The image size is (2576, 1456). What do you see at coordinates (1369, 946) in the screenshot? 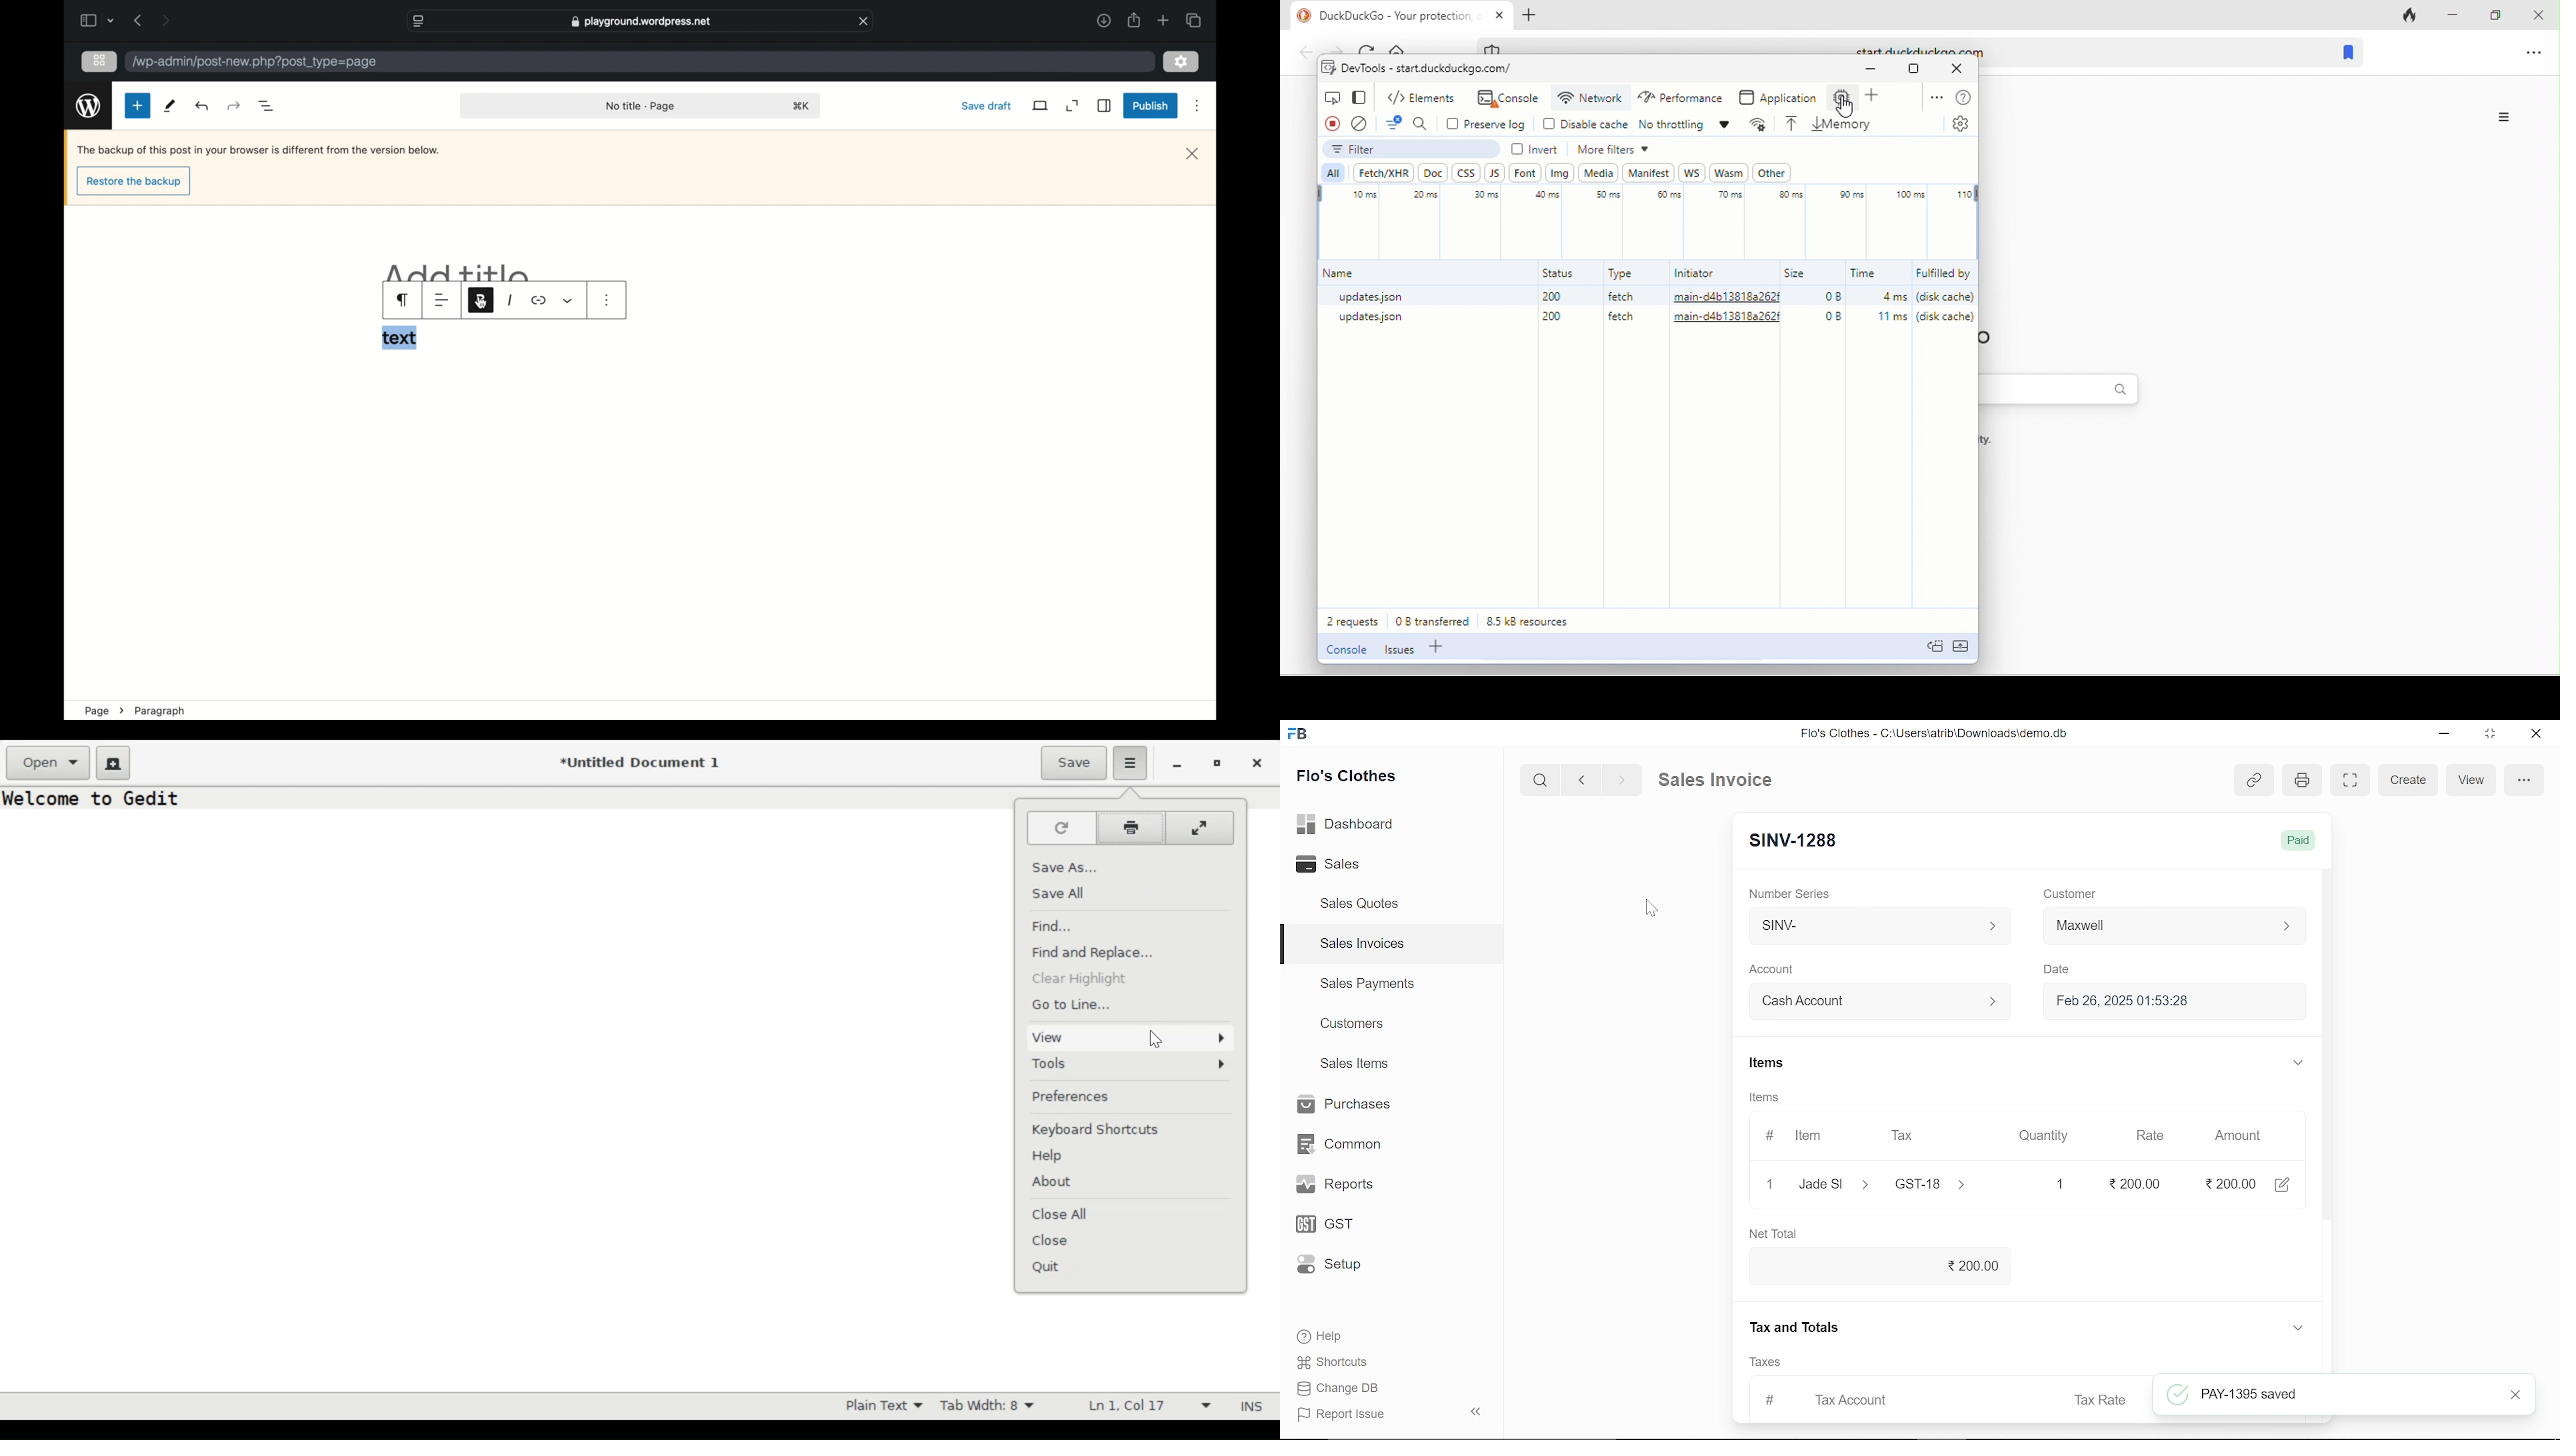
I see `Sales Invoices` at bounding box center [1369, 946].